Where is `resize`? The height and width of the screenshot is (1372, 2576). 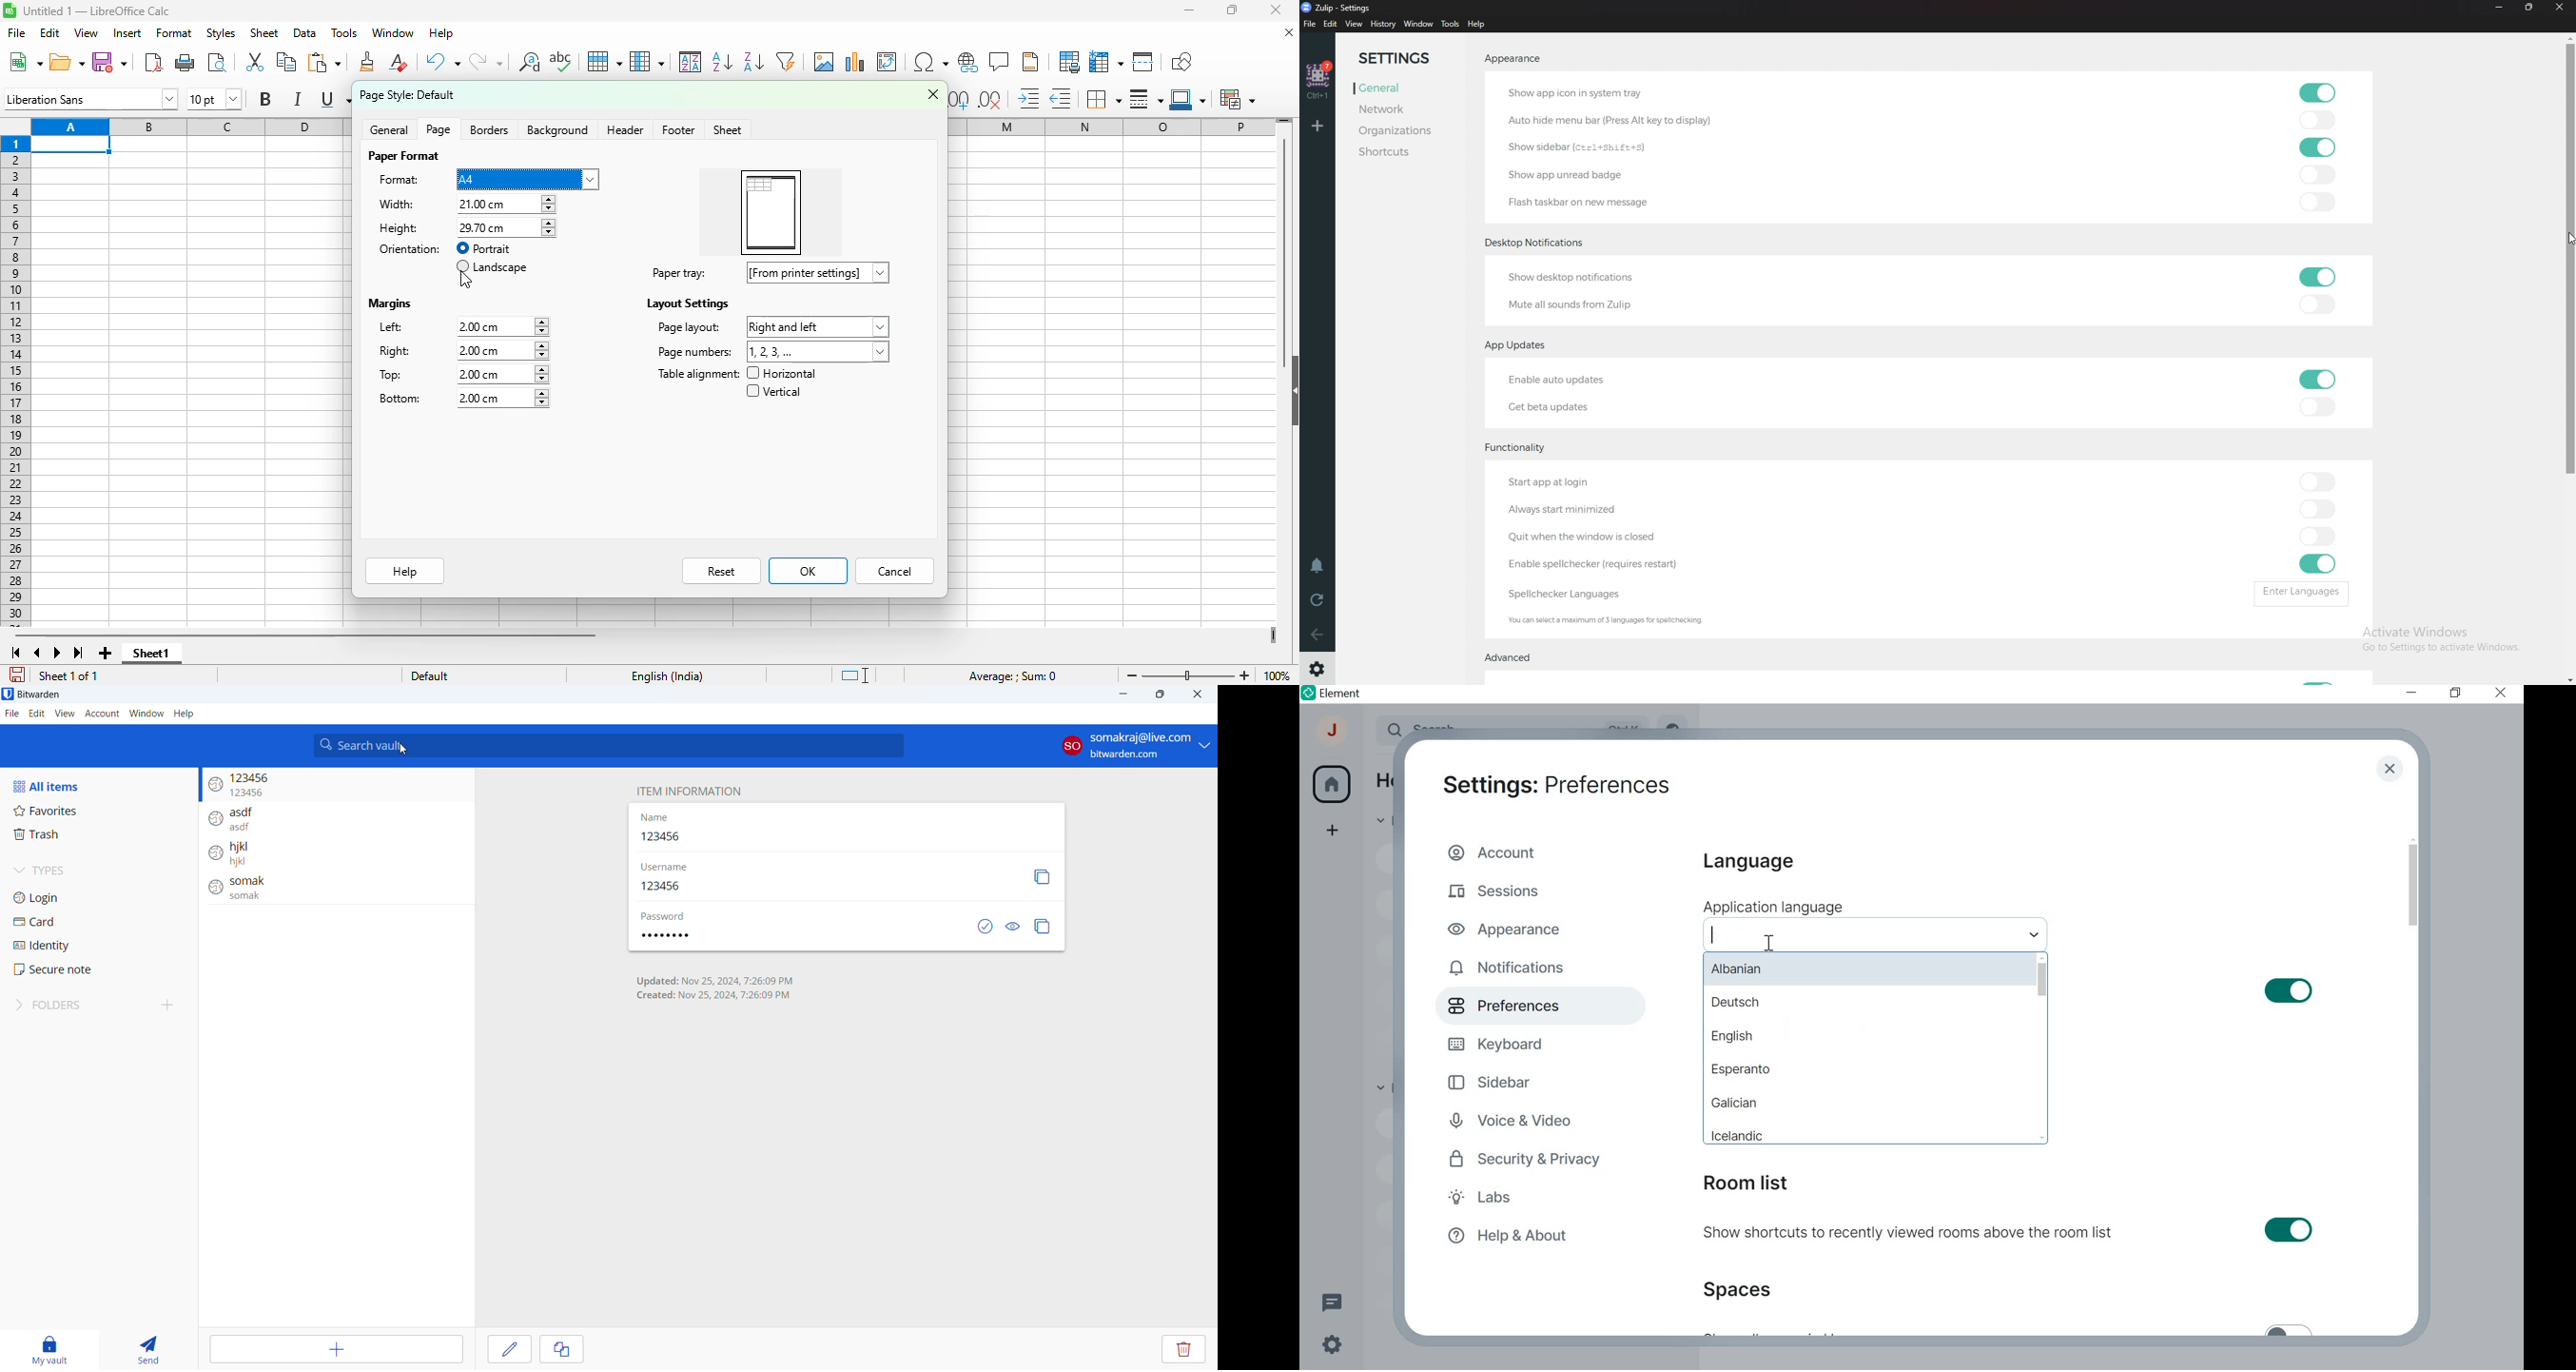
resize is located at coordinates (2530, 8).